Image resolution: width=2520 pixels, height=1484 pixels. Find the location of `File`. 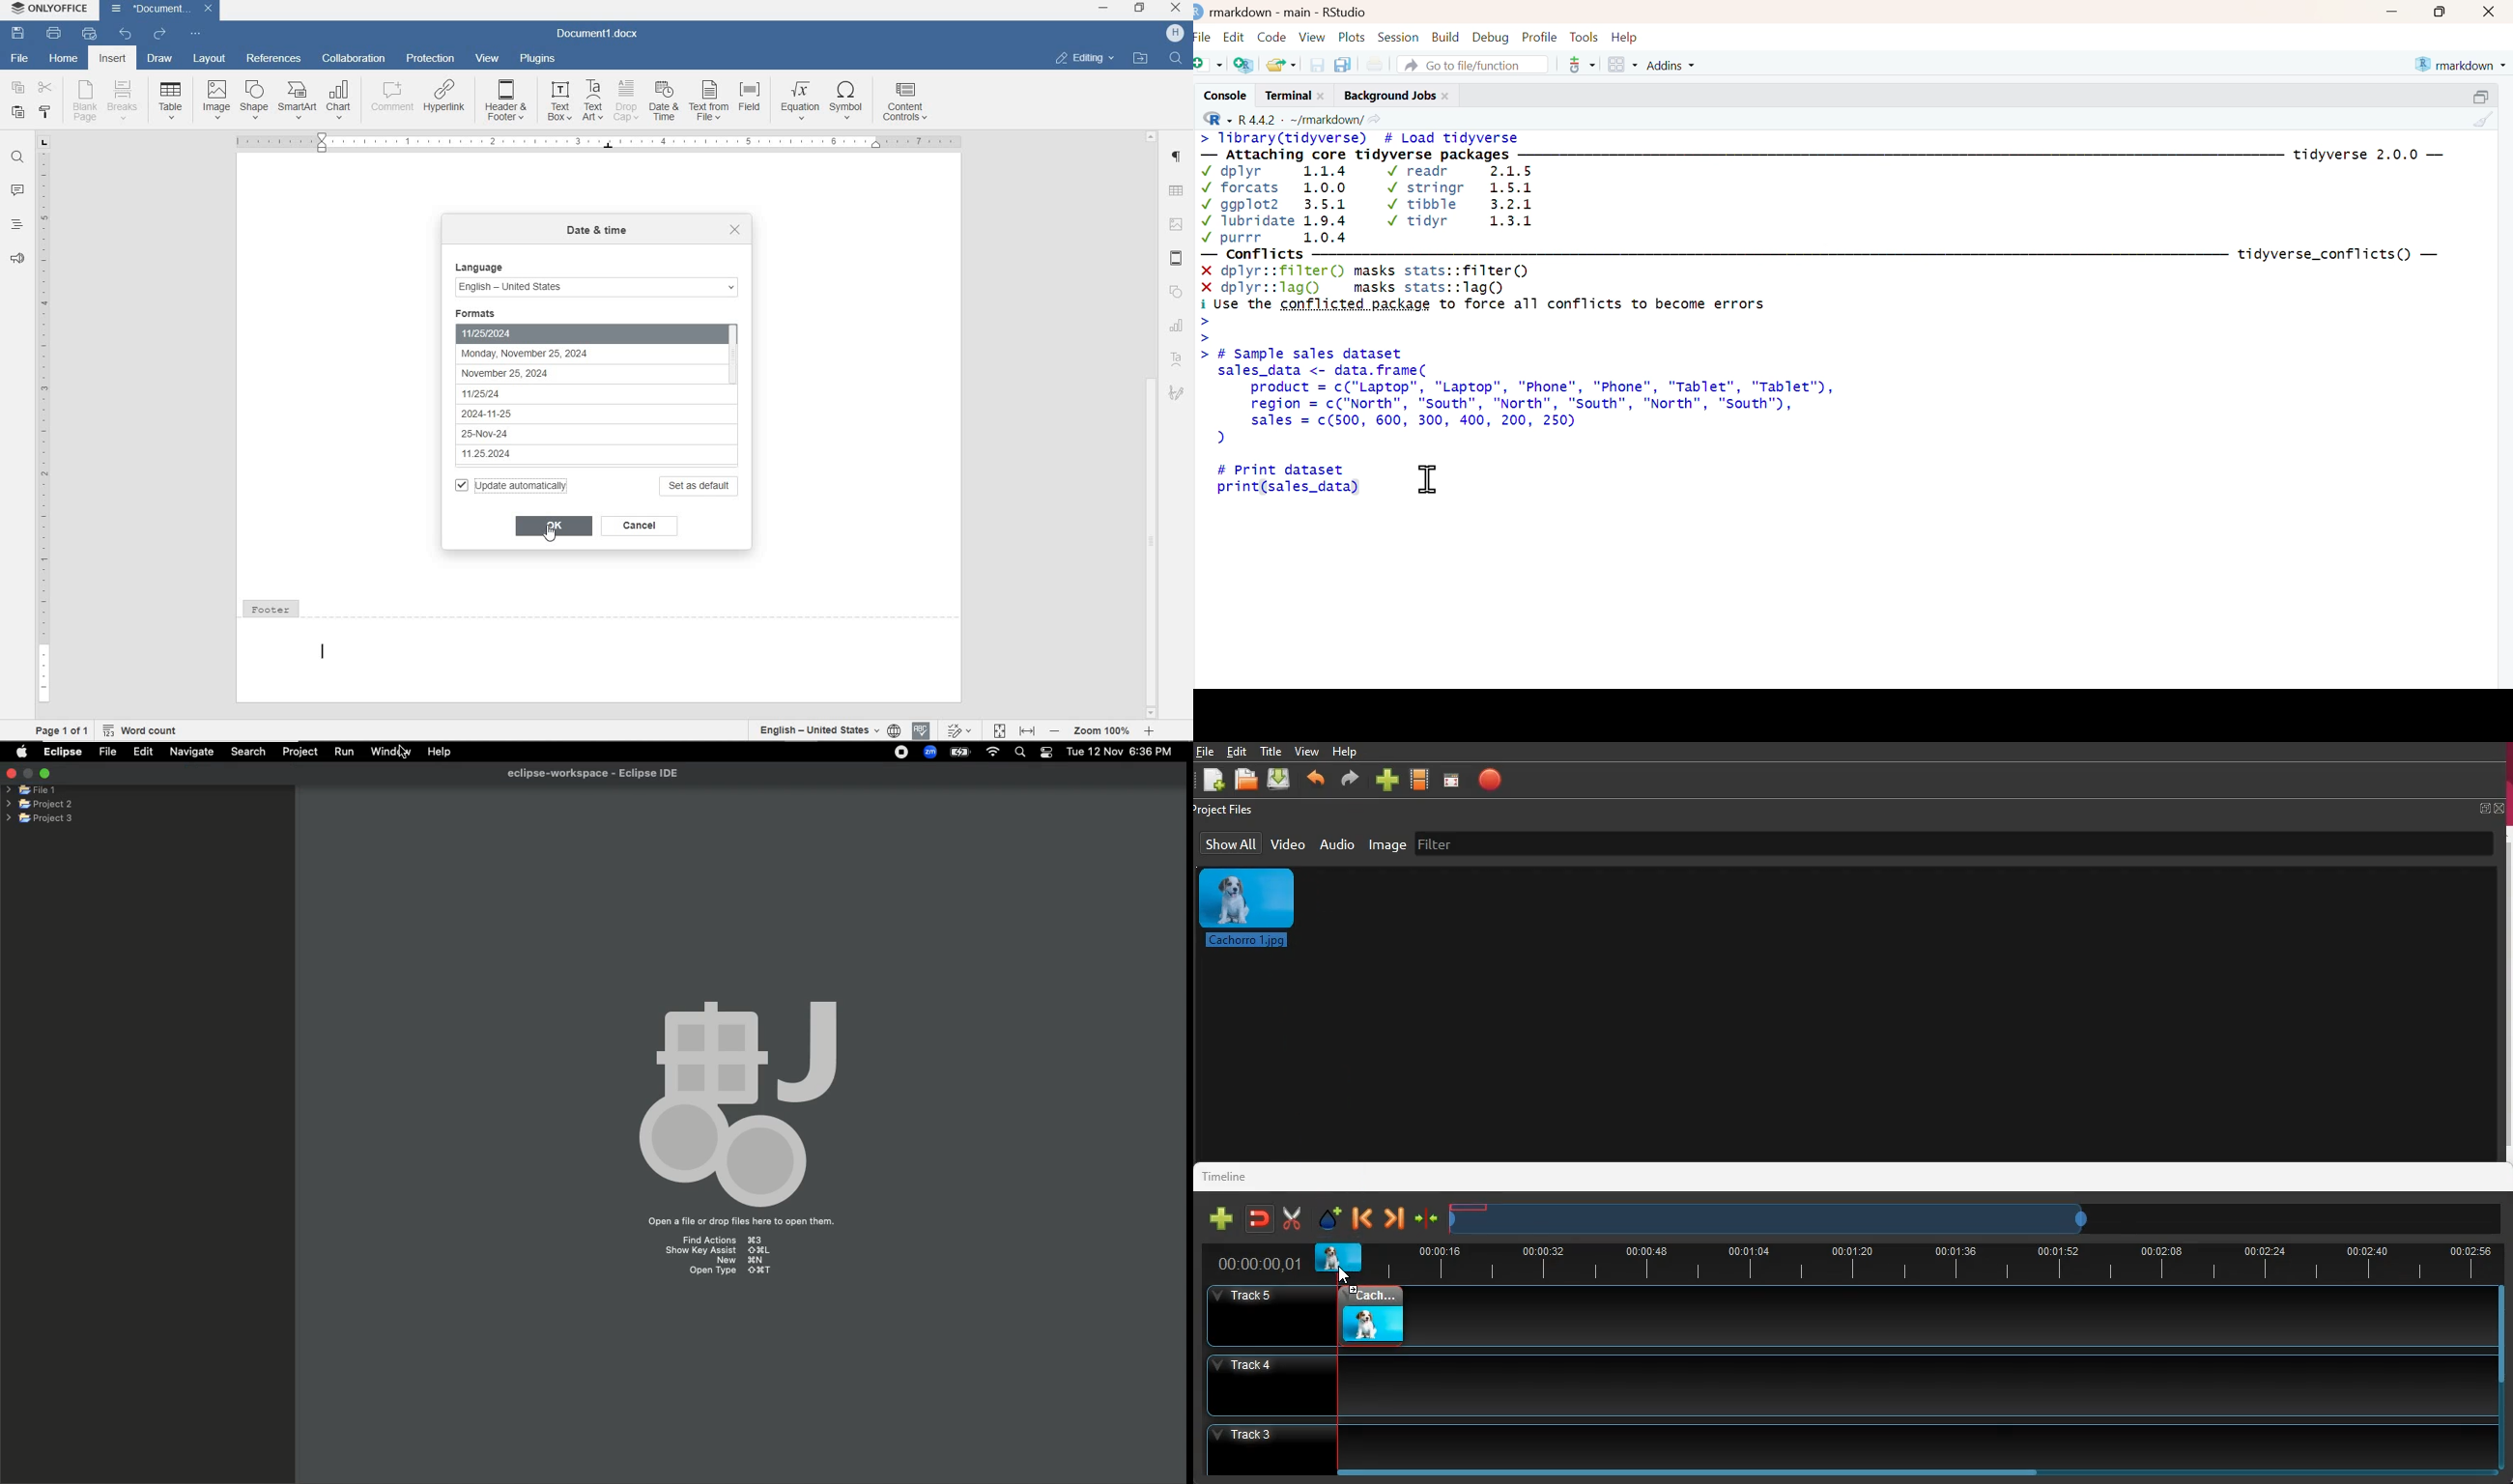

File is located at coordinates (106, 752).